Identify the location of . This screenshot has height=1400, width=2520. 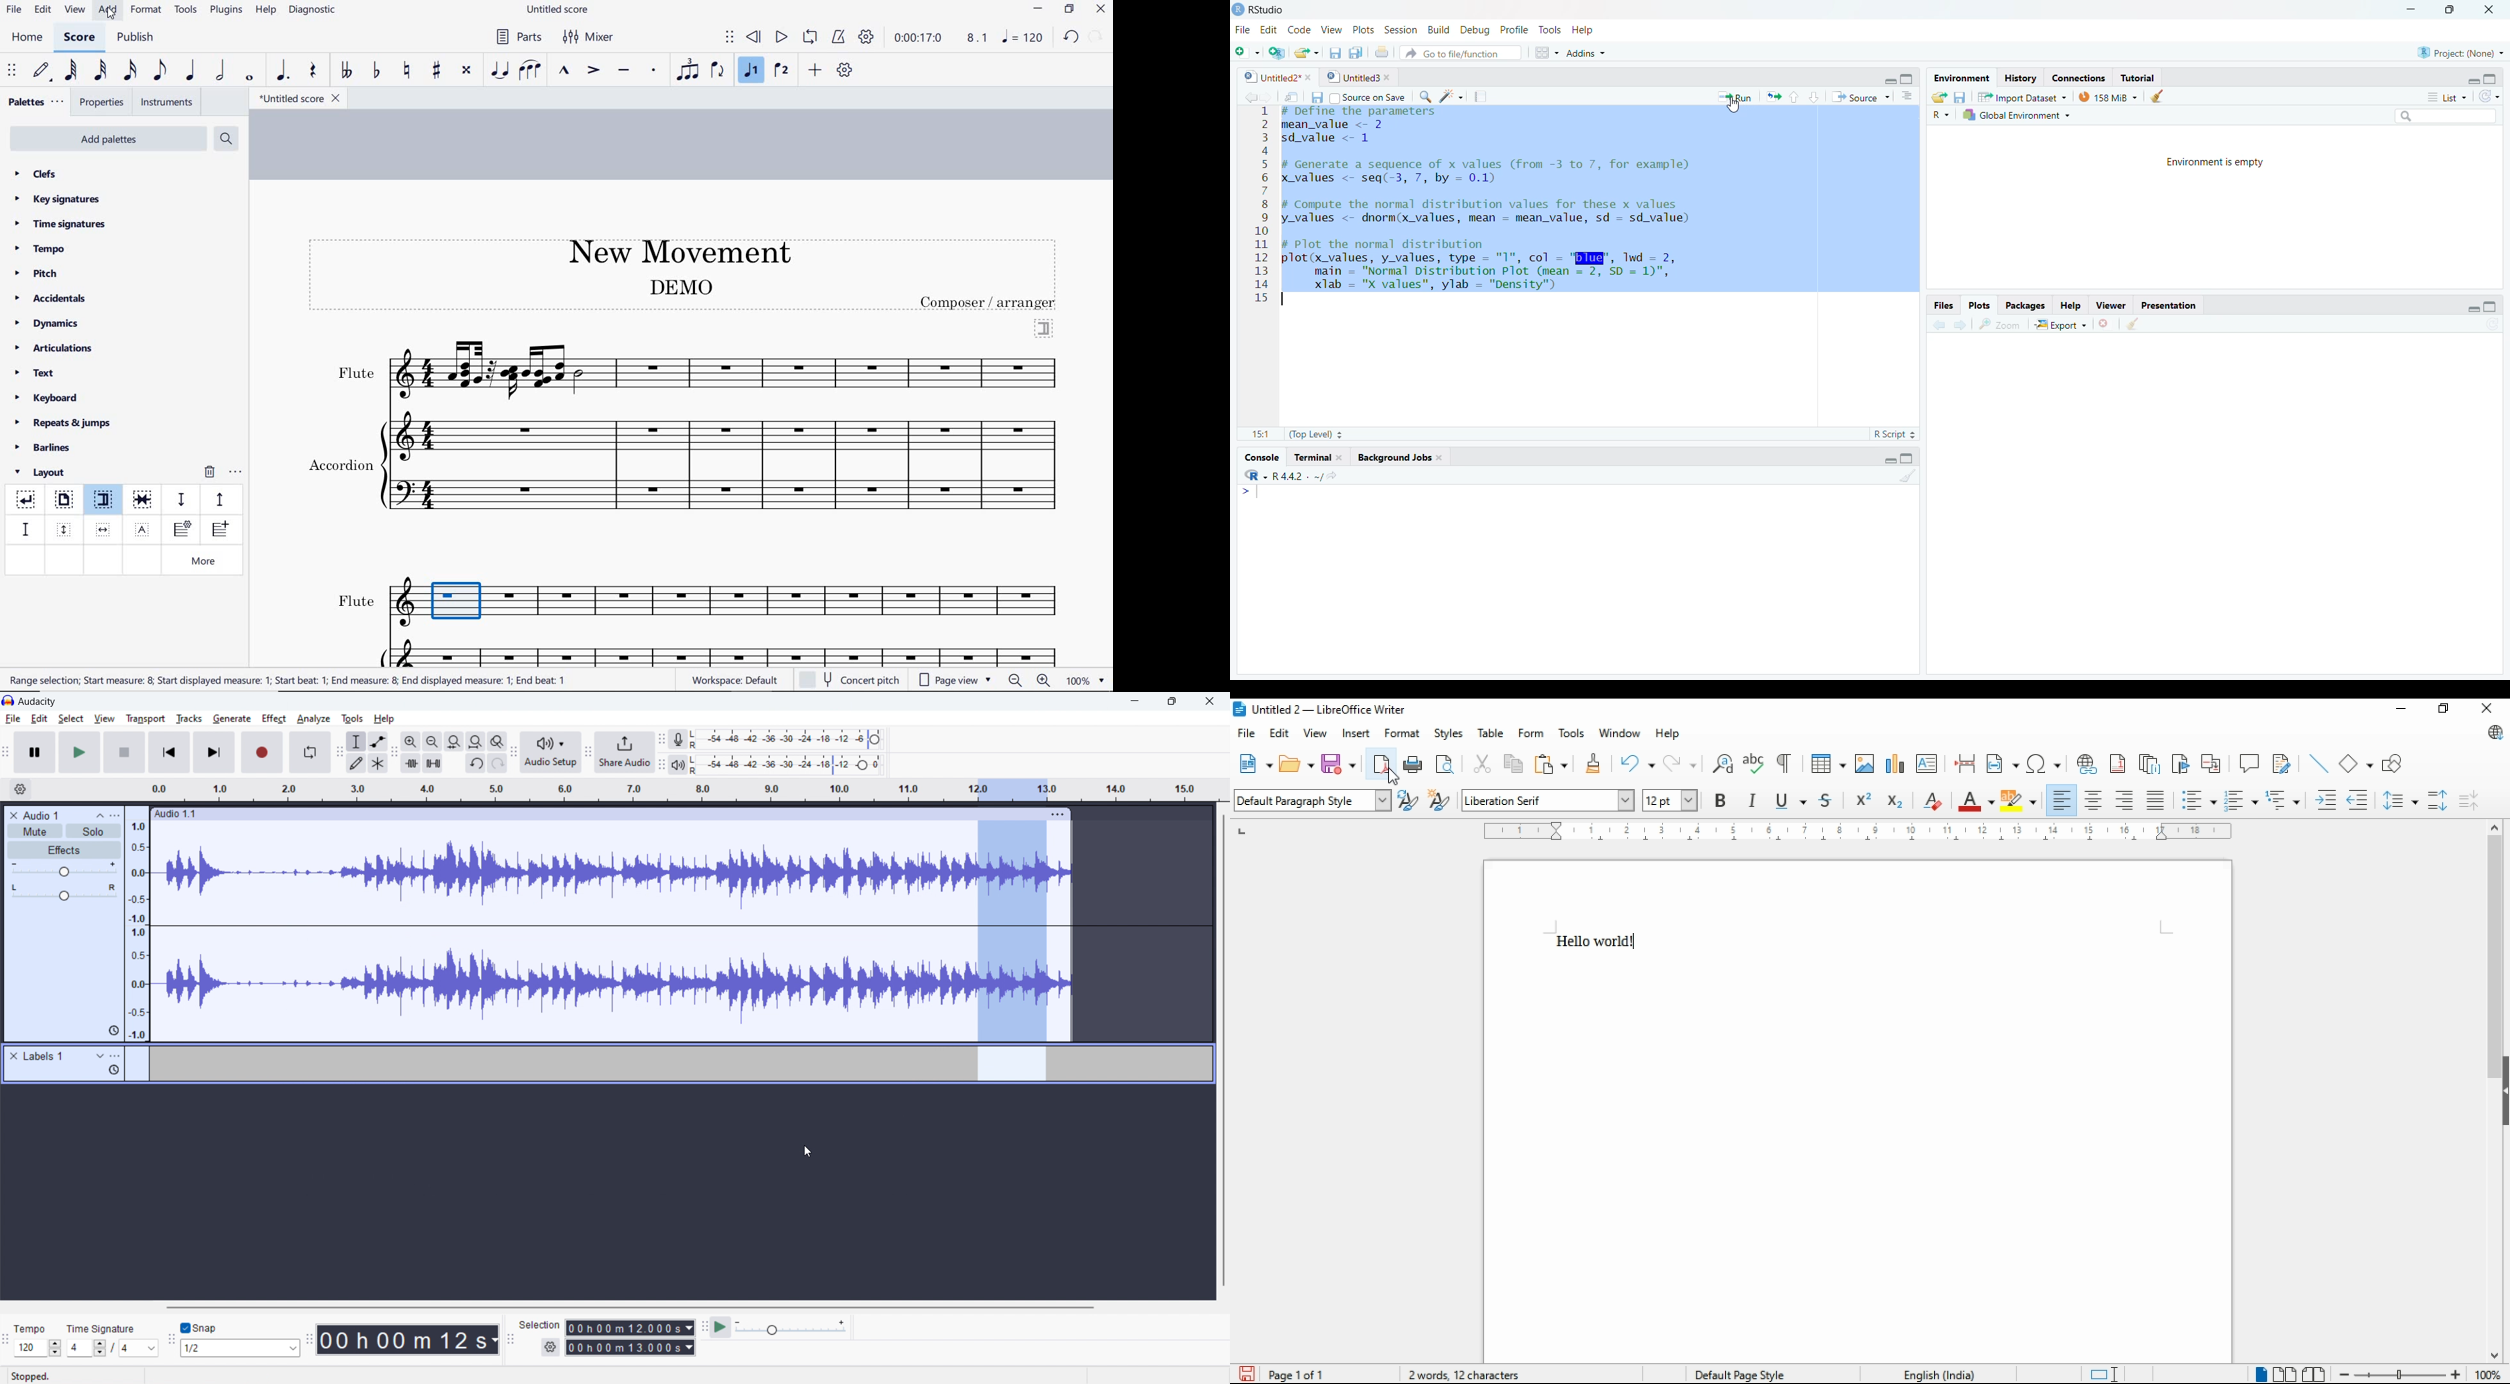
(2481, 303).